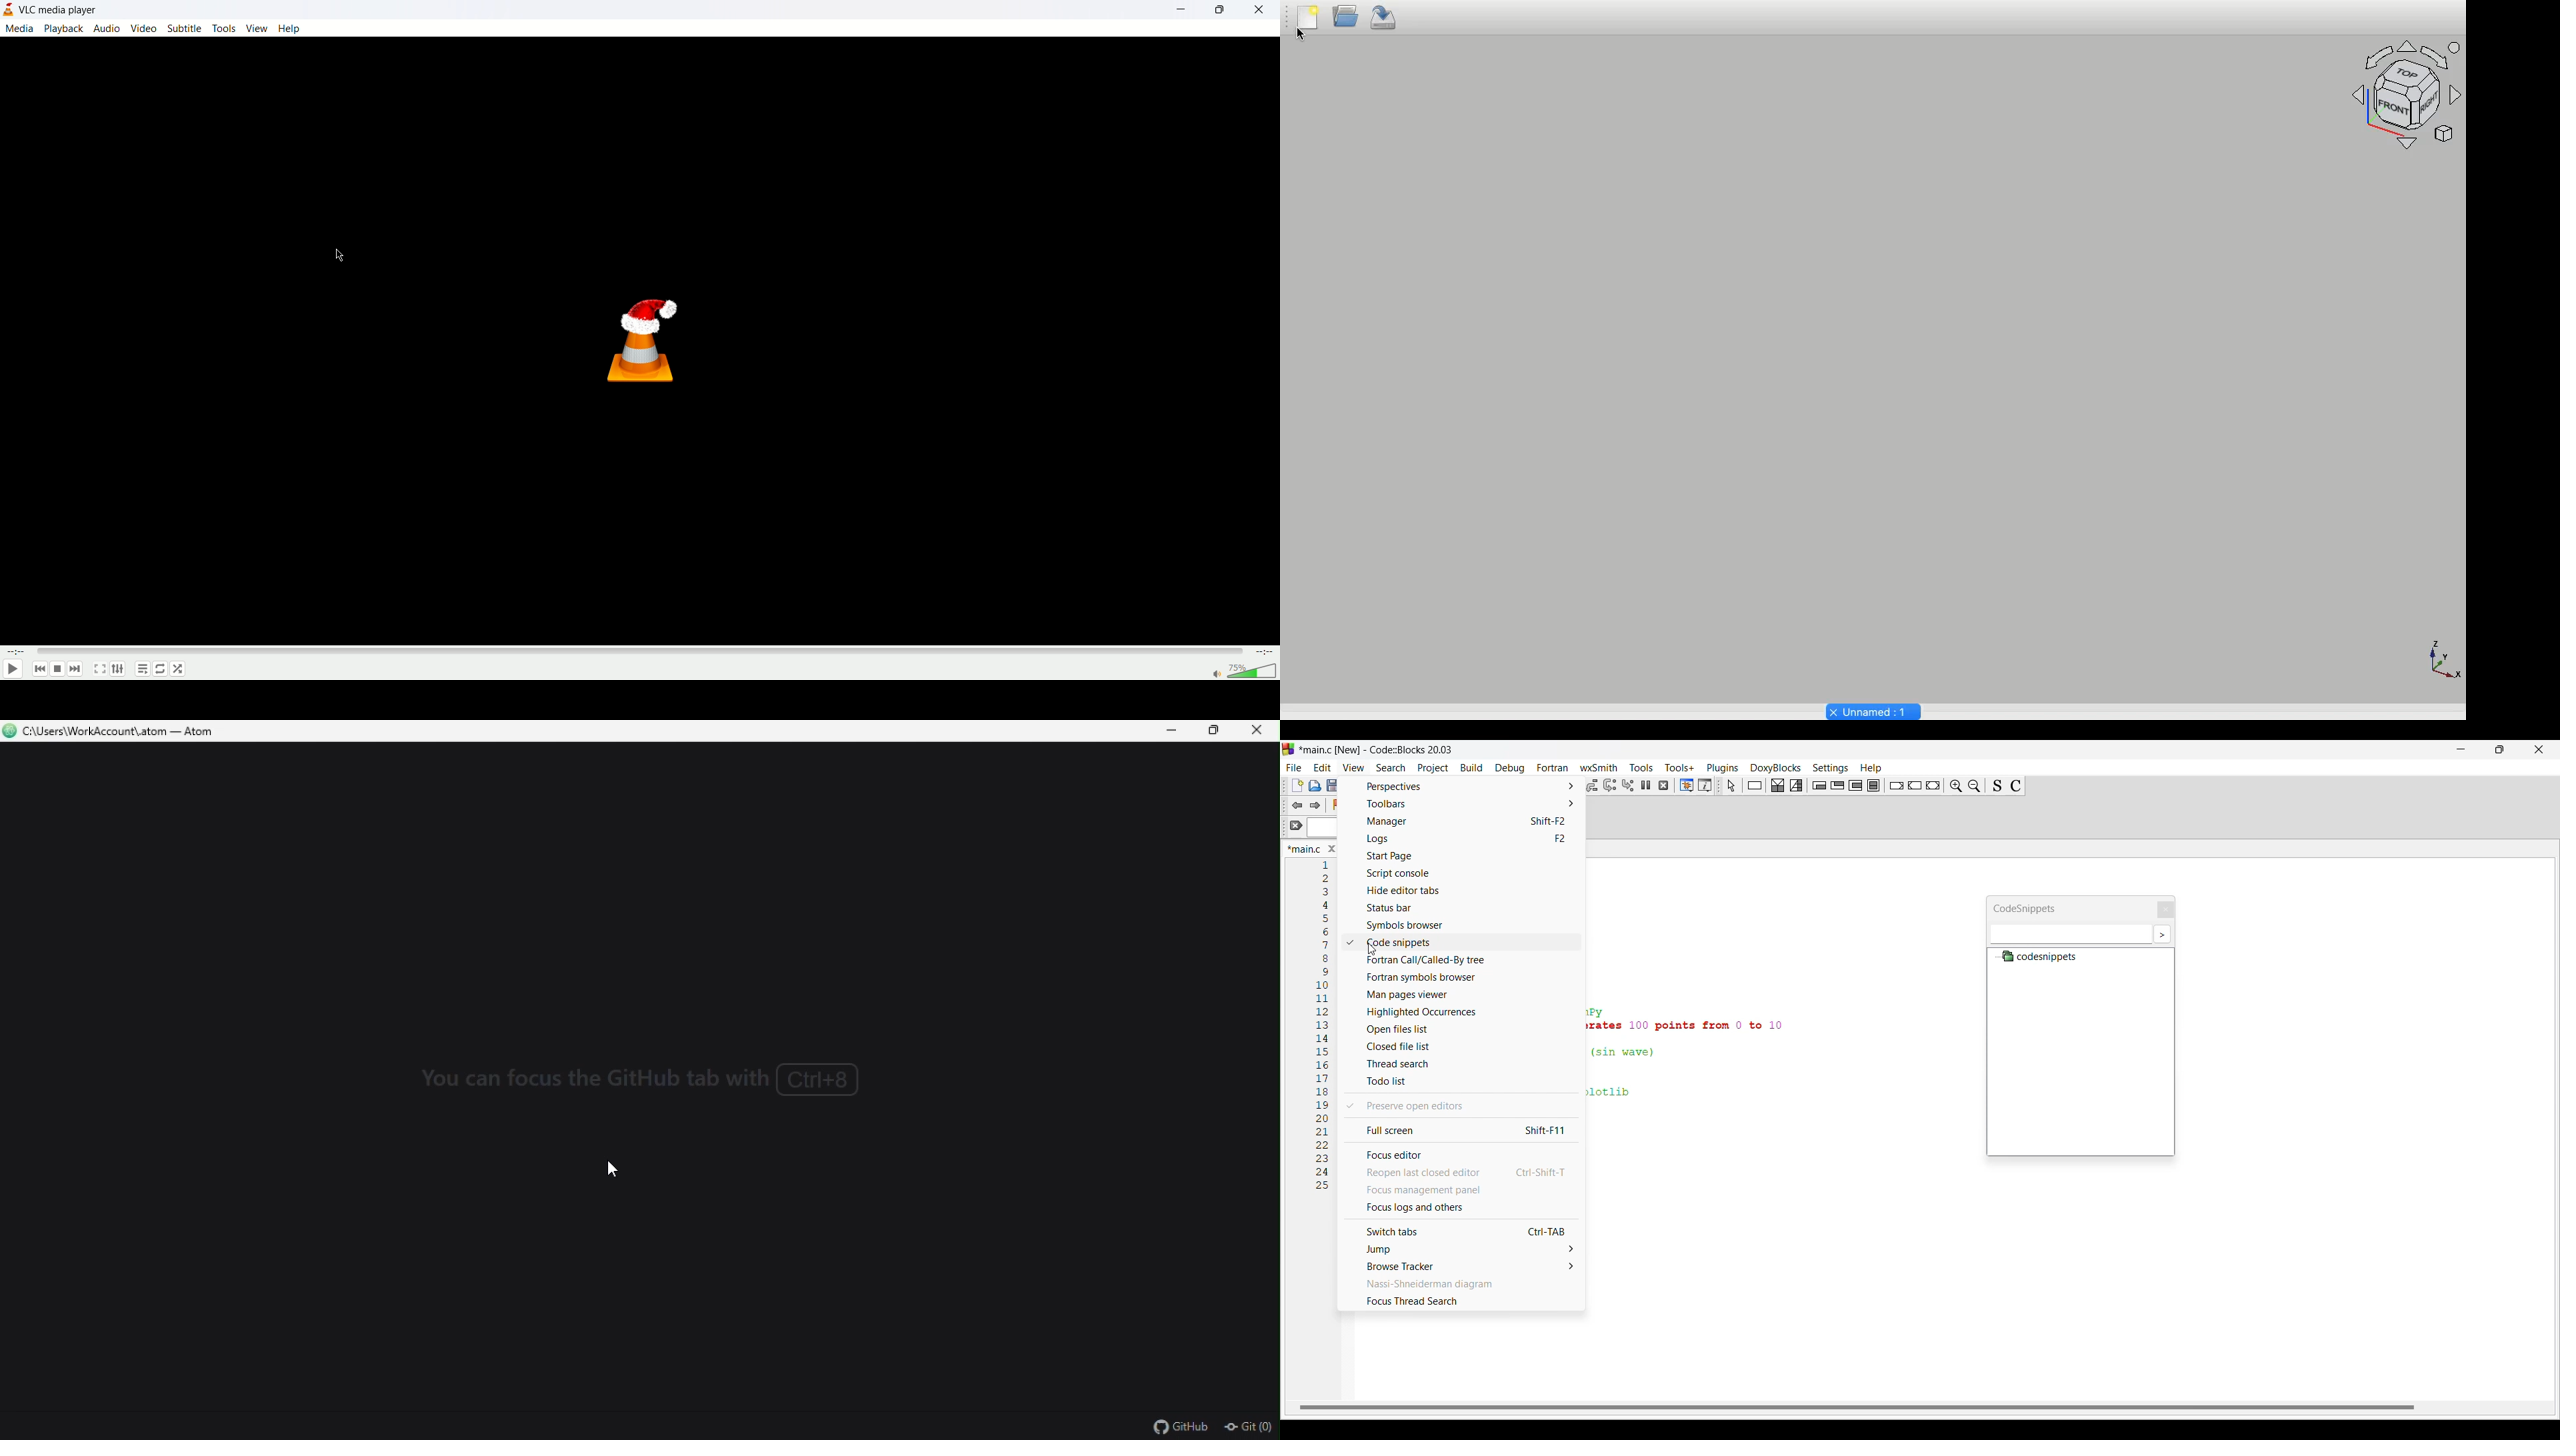 The width and height of the screenshot is (2576, 1456). What do you see at coordinates (142, 669) in the screenshot?
I see `playlist` at bounding box center [142, 669].